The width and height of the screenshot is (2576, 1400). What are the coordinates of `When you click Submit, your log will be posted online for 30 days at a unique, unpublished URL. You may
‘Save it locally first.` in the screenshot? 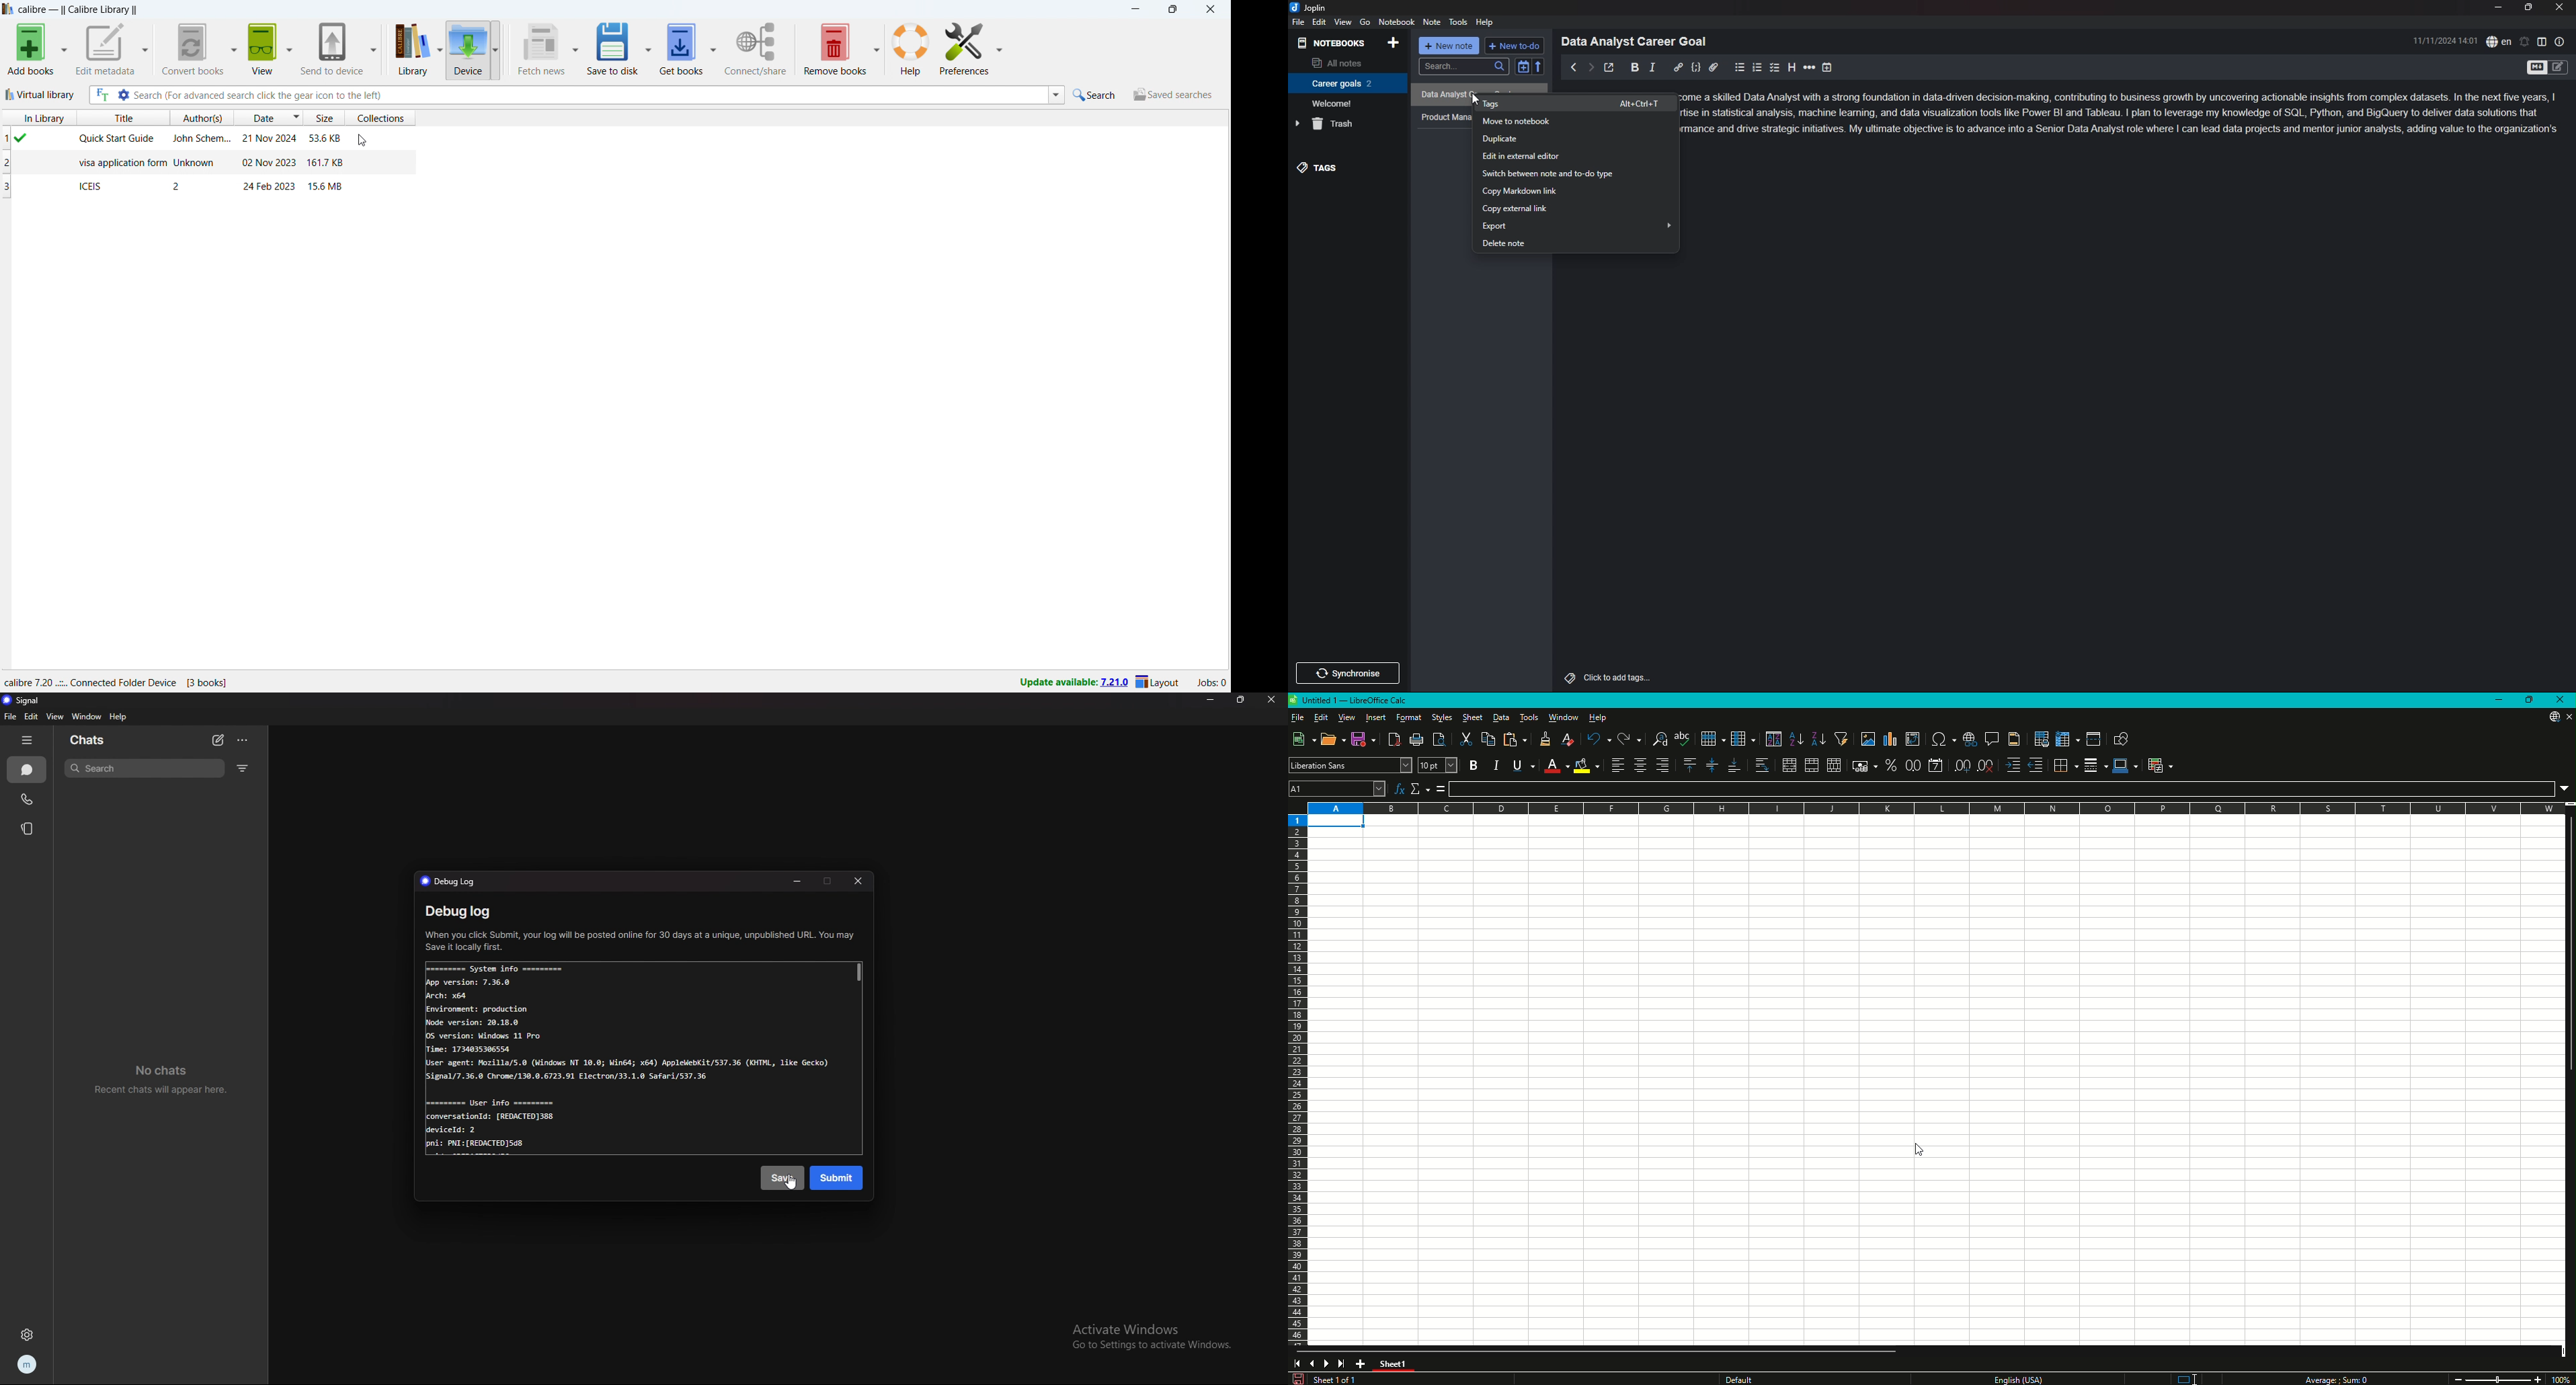 It's located at (641, 941).